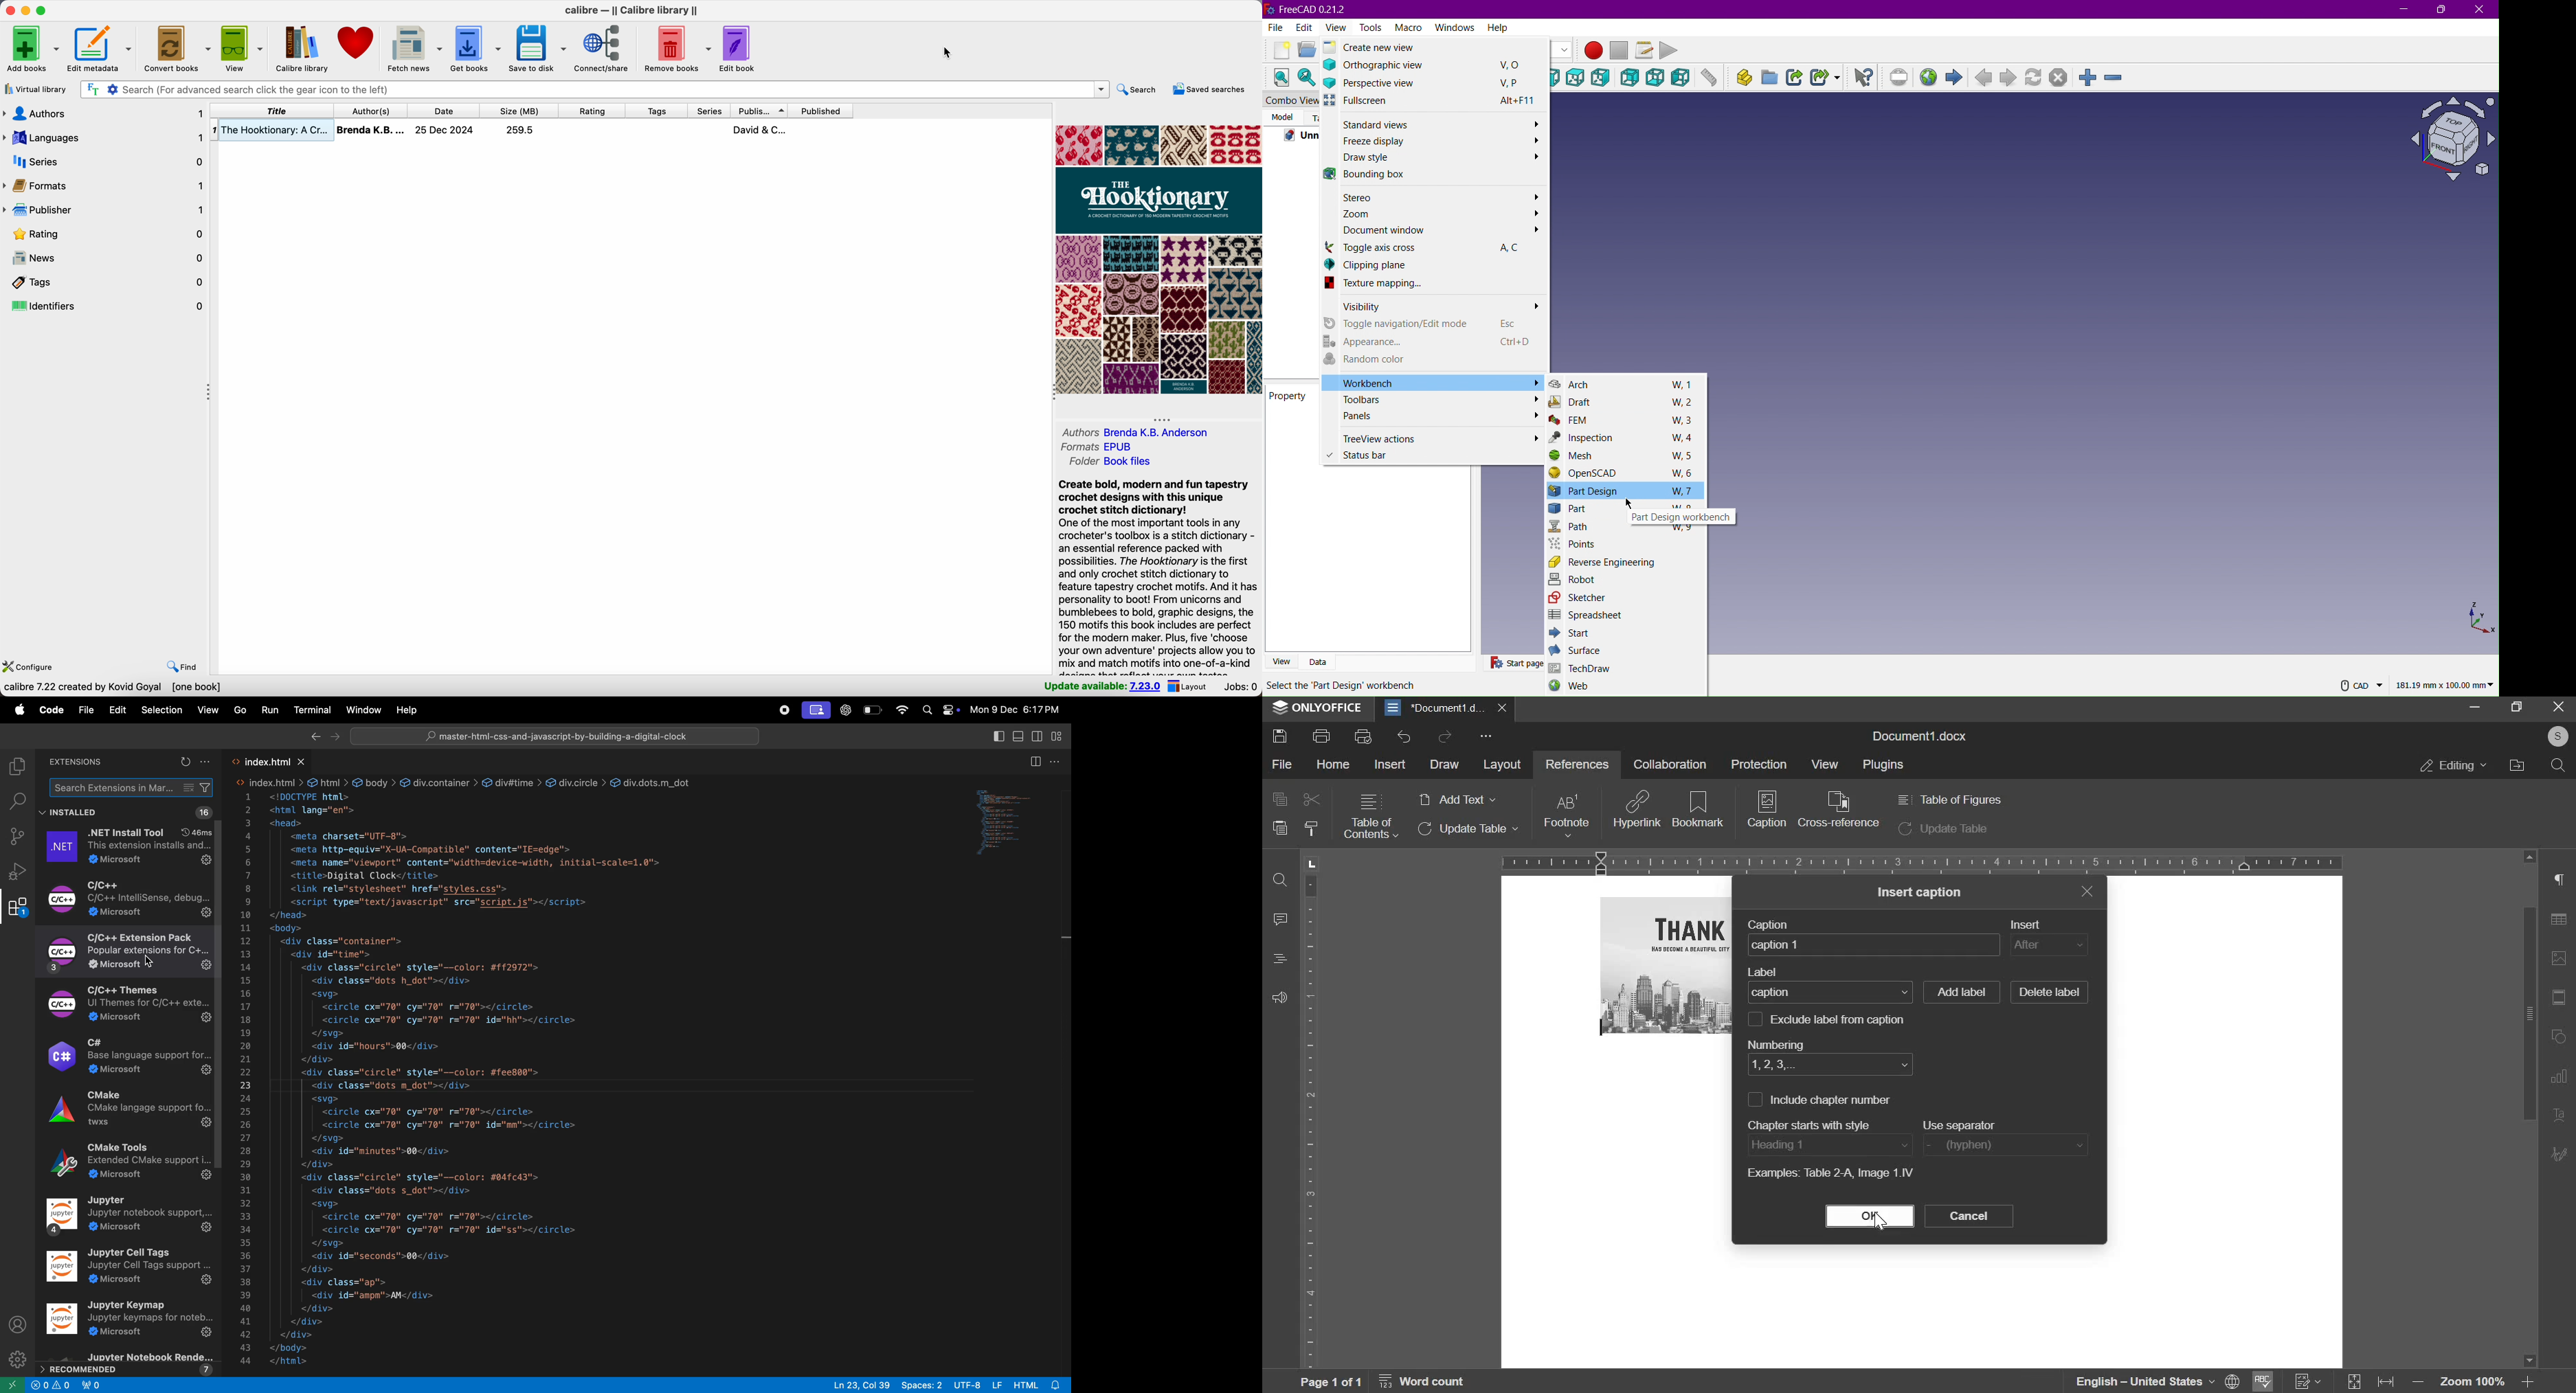 The width and height of the screenshot is (2576, 1400). Describe the element at coordinates (1601, 77) in the screenshot. I see `Right` at that location.